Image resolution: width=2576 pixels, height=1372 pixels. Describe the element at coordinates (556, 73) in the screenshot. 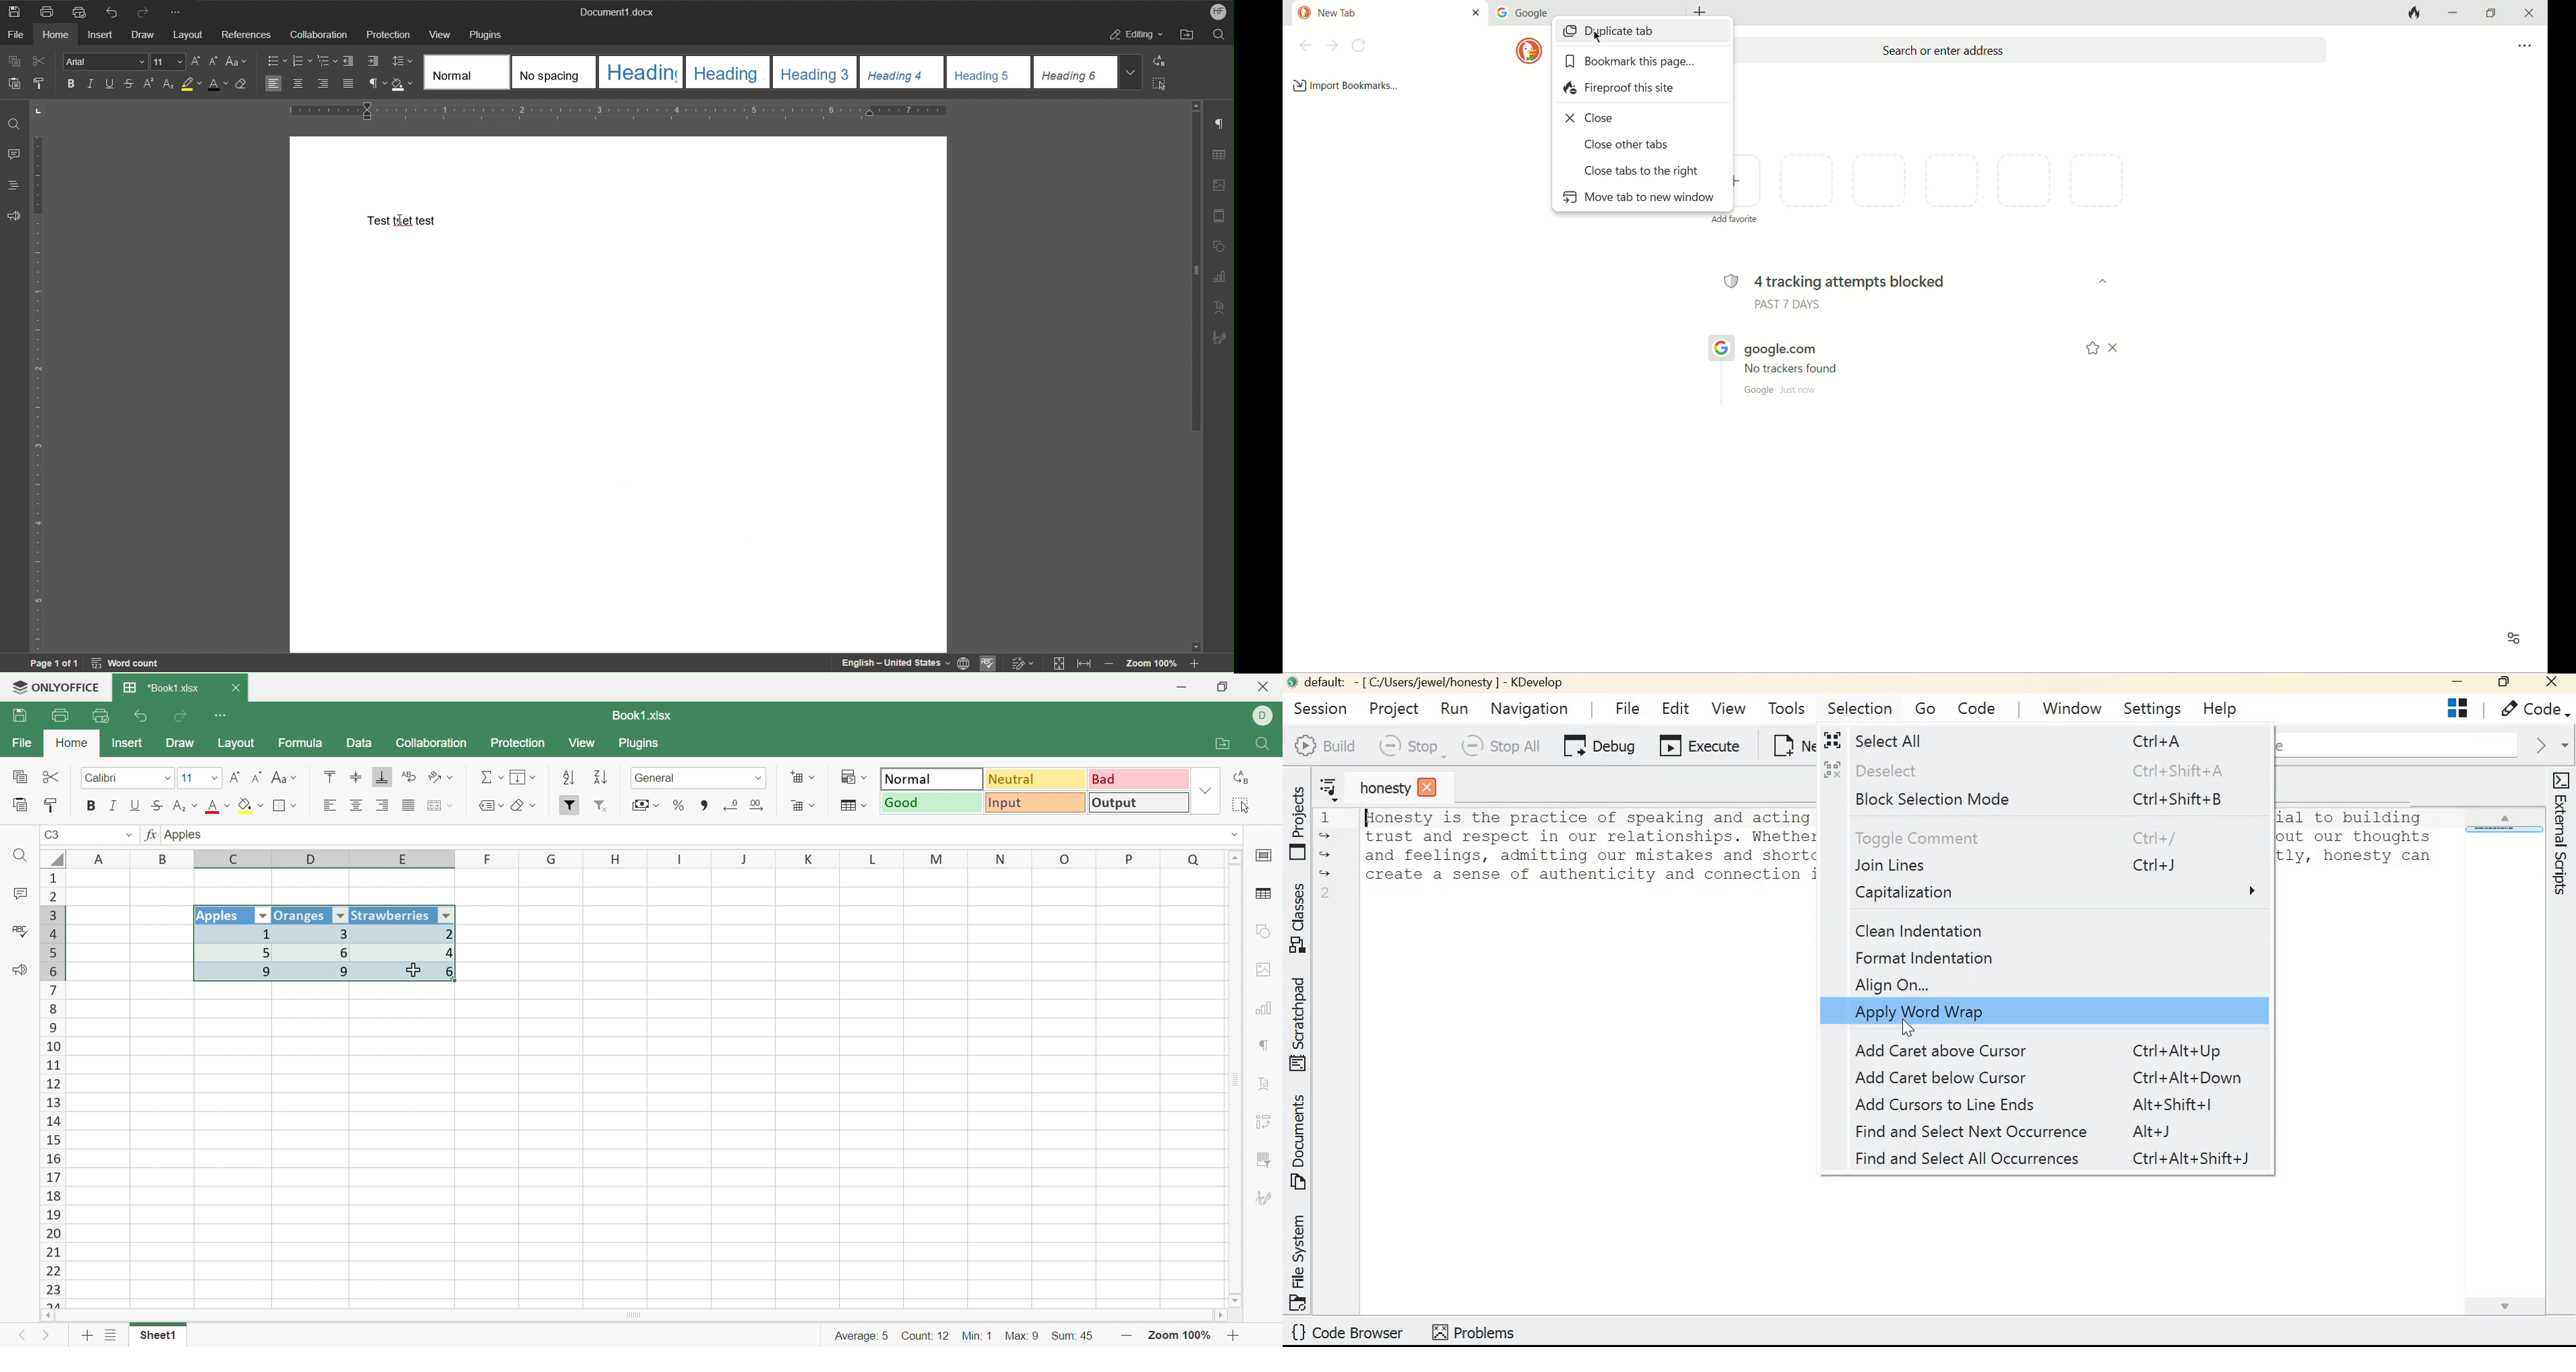

I see `No Spacing` at that location.